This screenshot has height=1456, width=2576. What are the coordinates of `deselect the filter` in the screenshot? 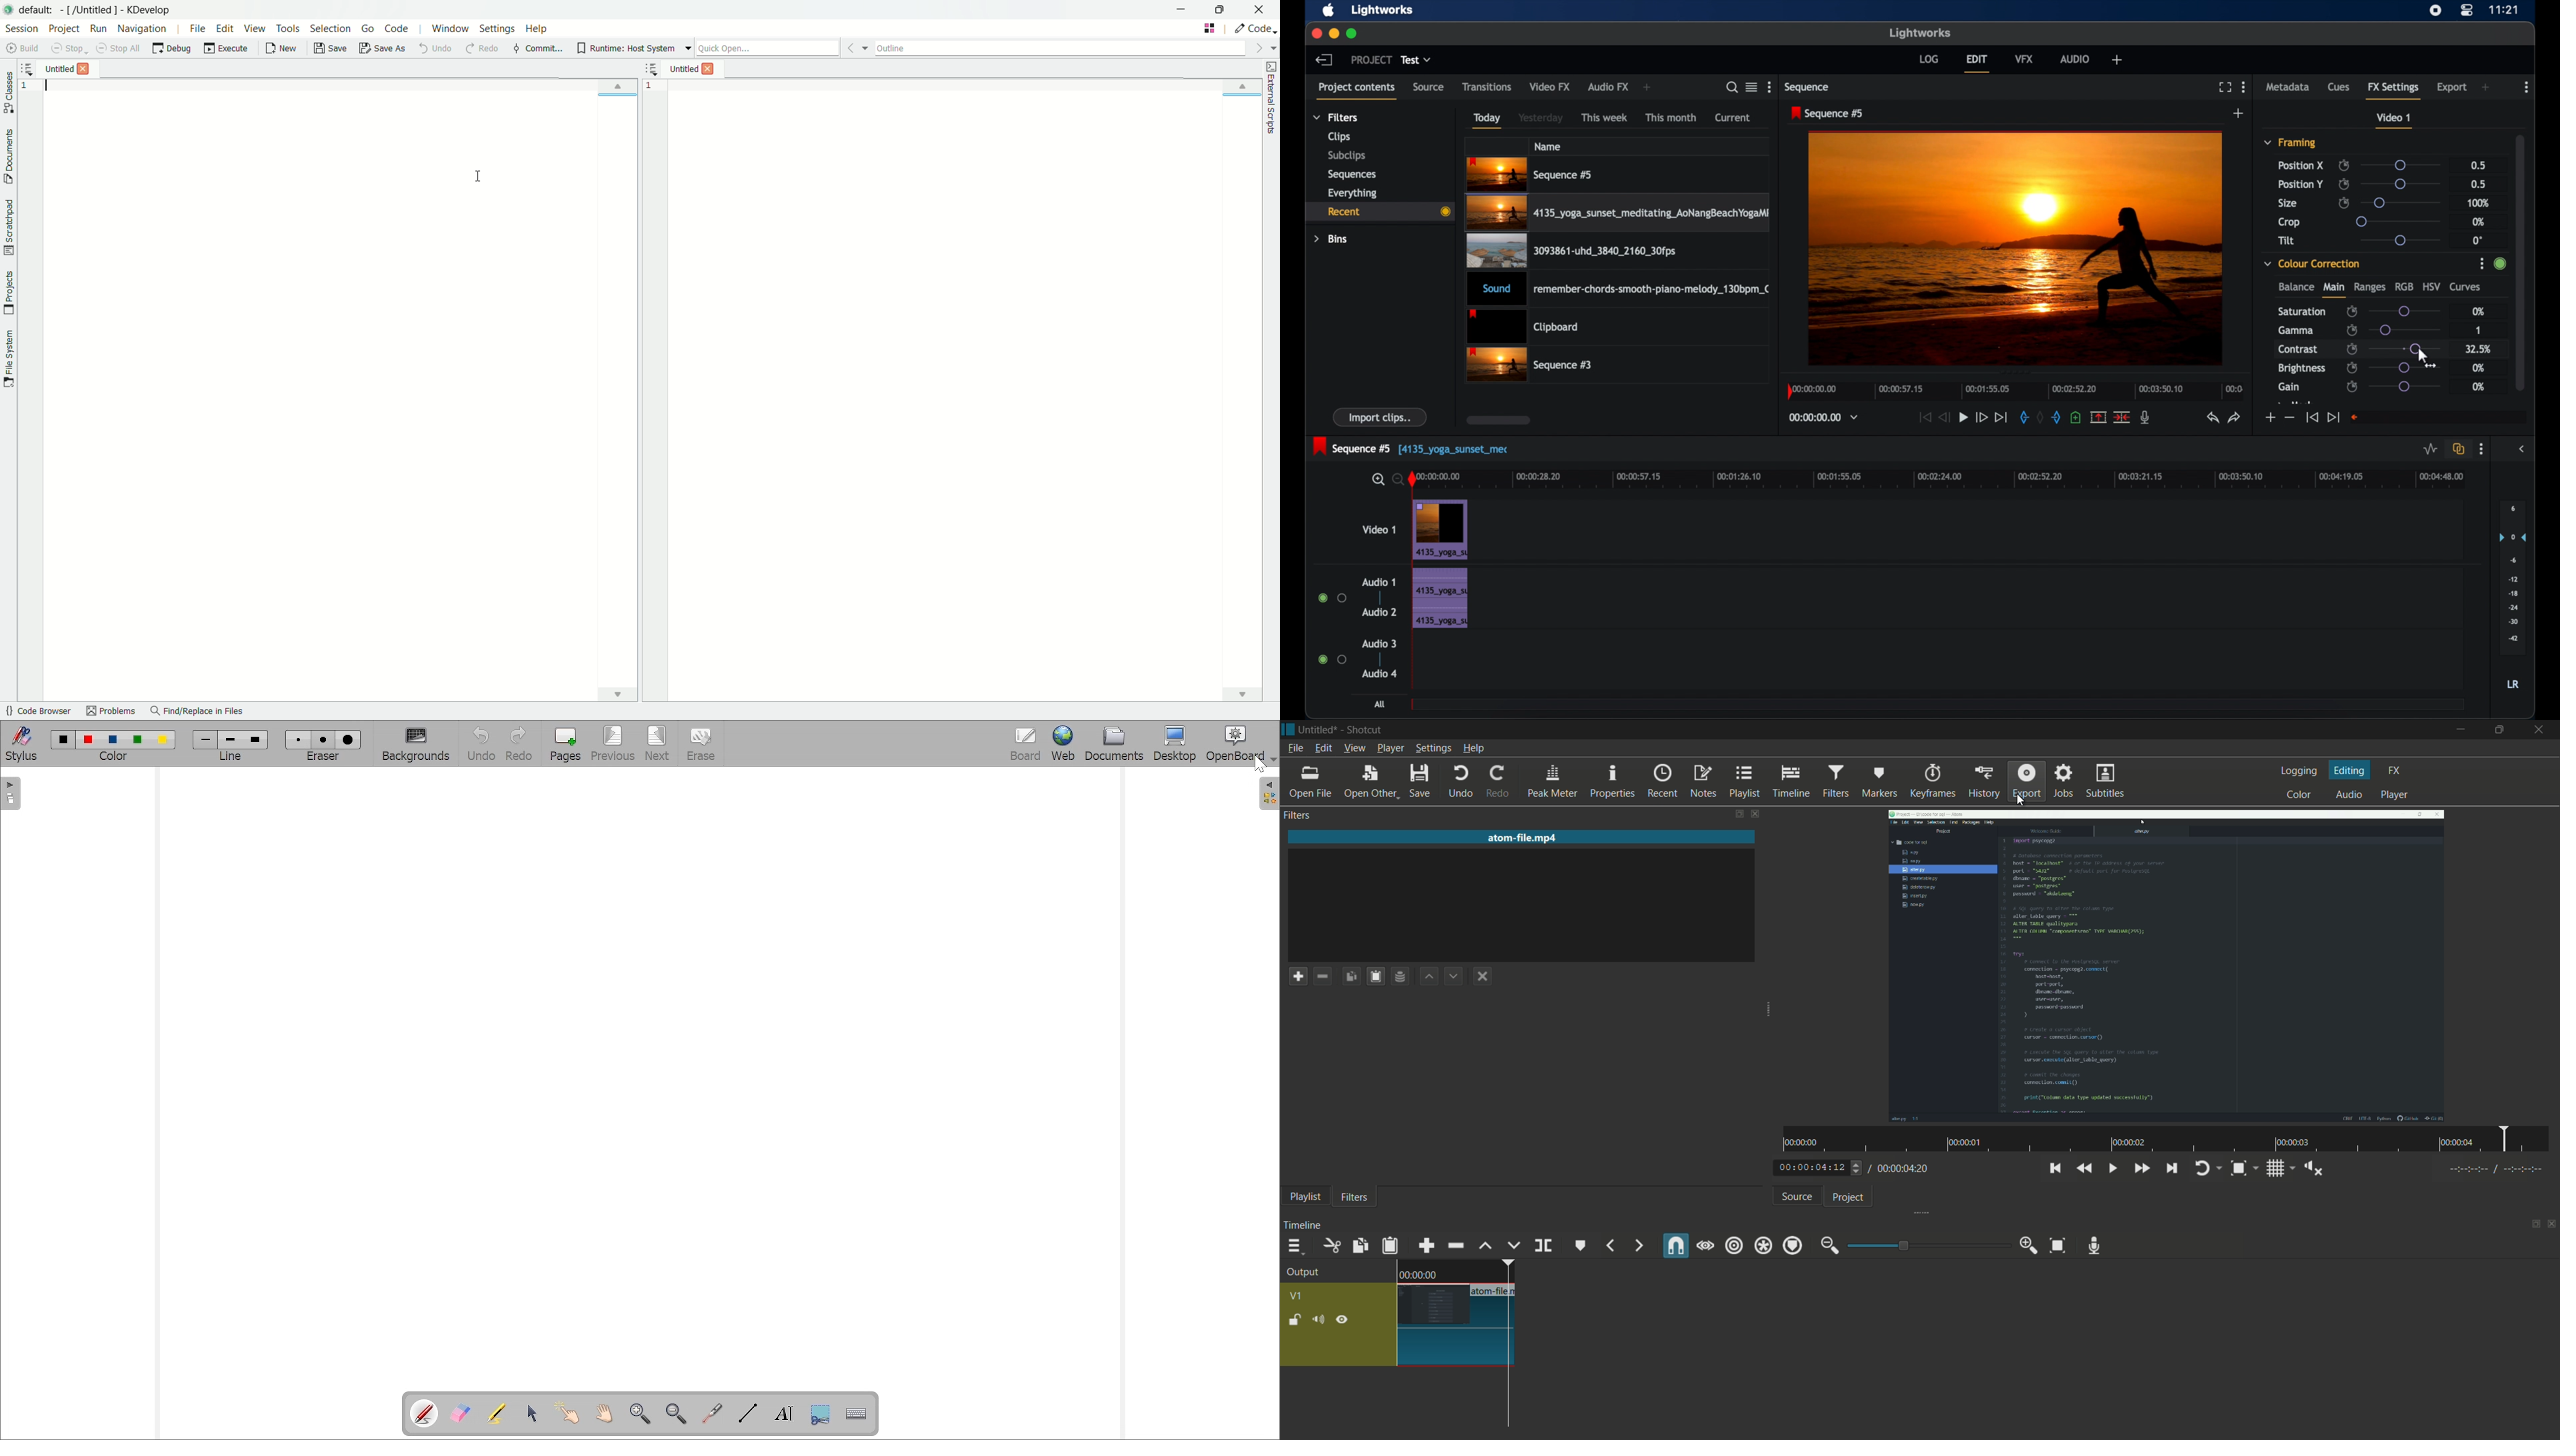 It's located at (1483, 975).